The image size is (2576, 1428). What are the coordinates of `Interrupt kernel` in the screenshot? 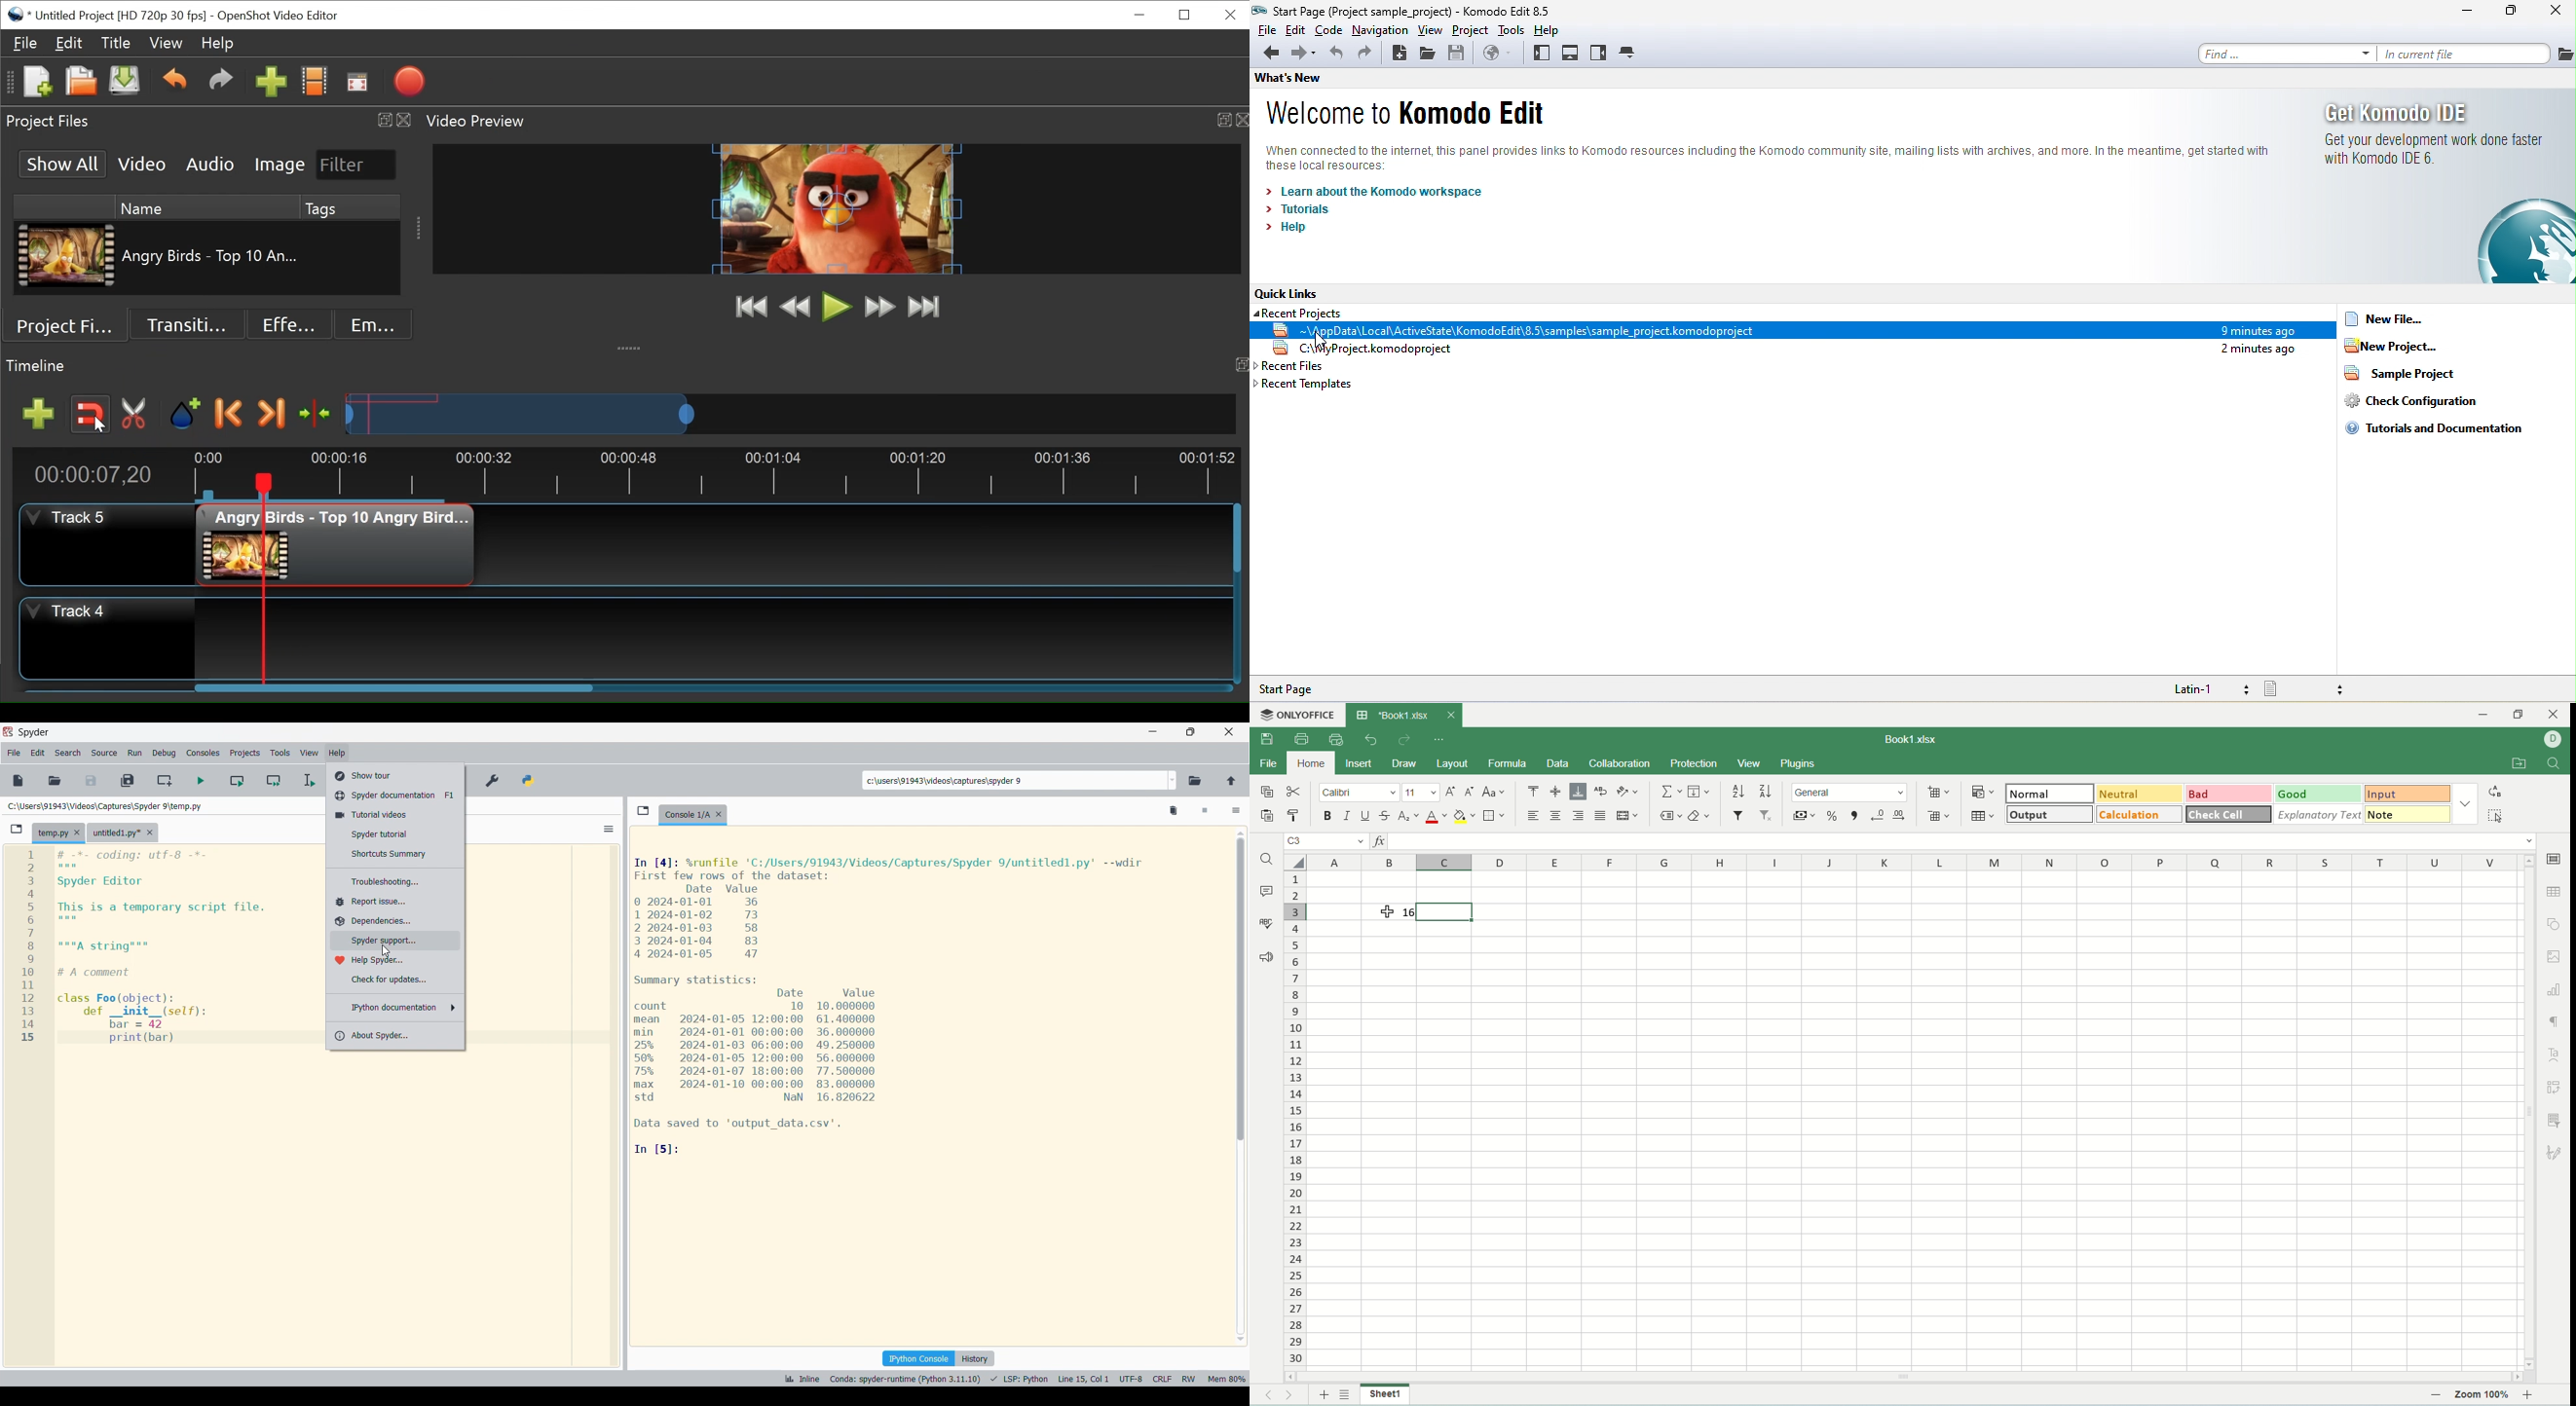 It's located at (1205, 811).